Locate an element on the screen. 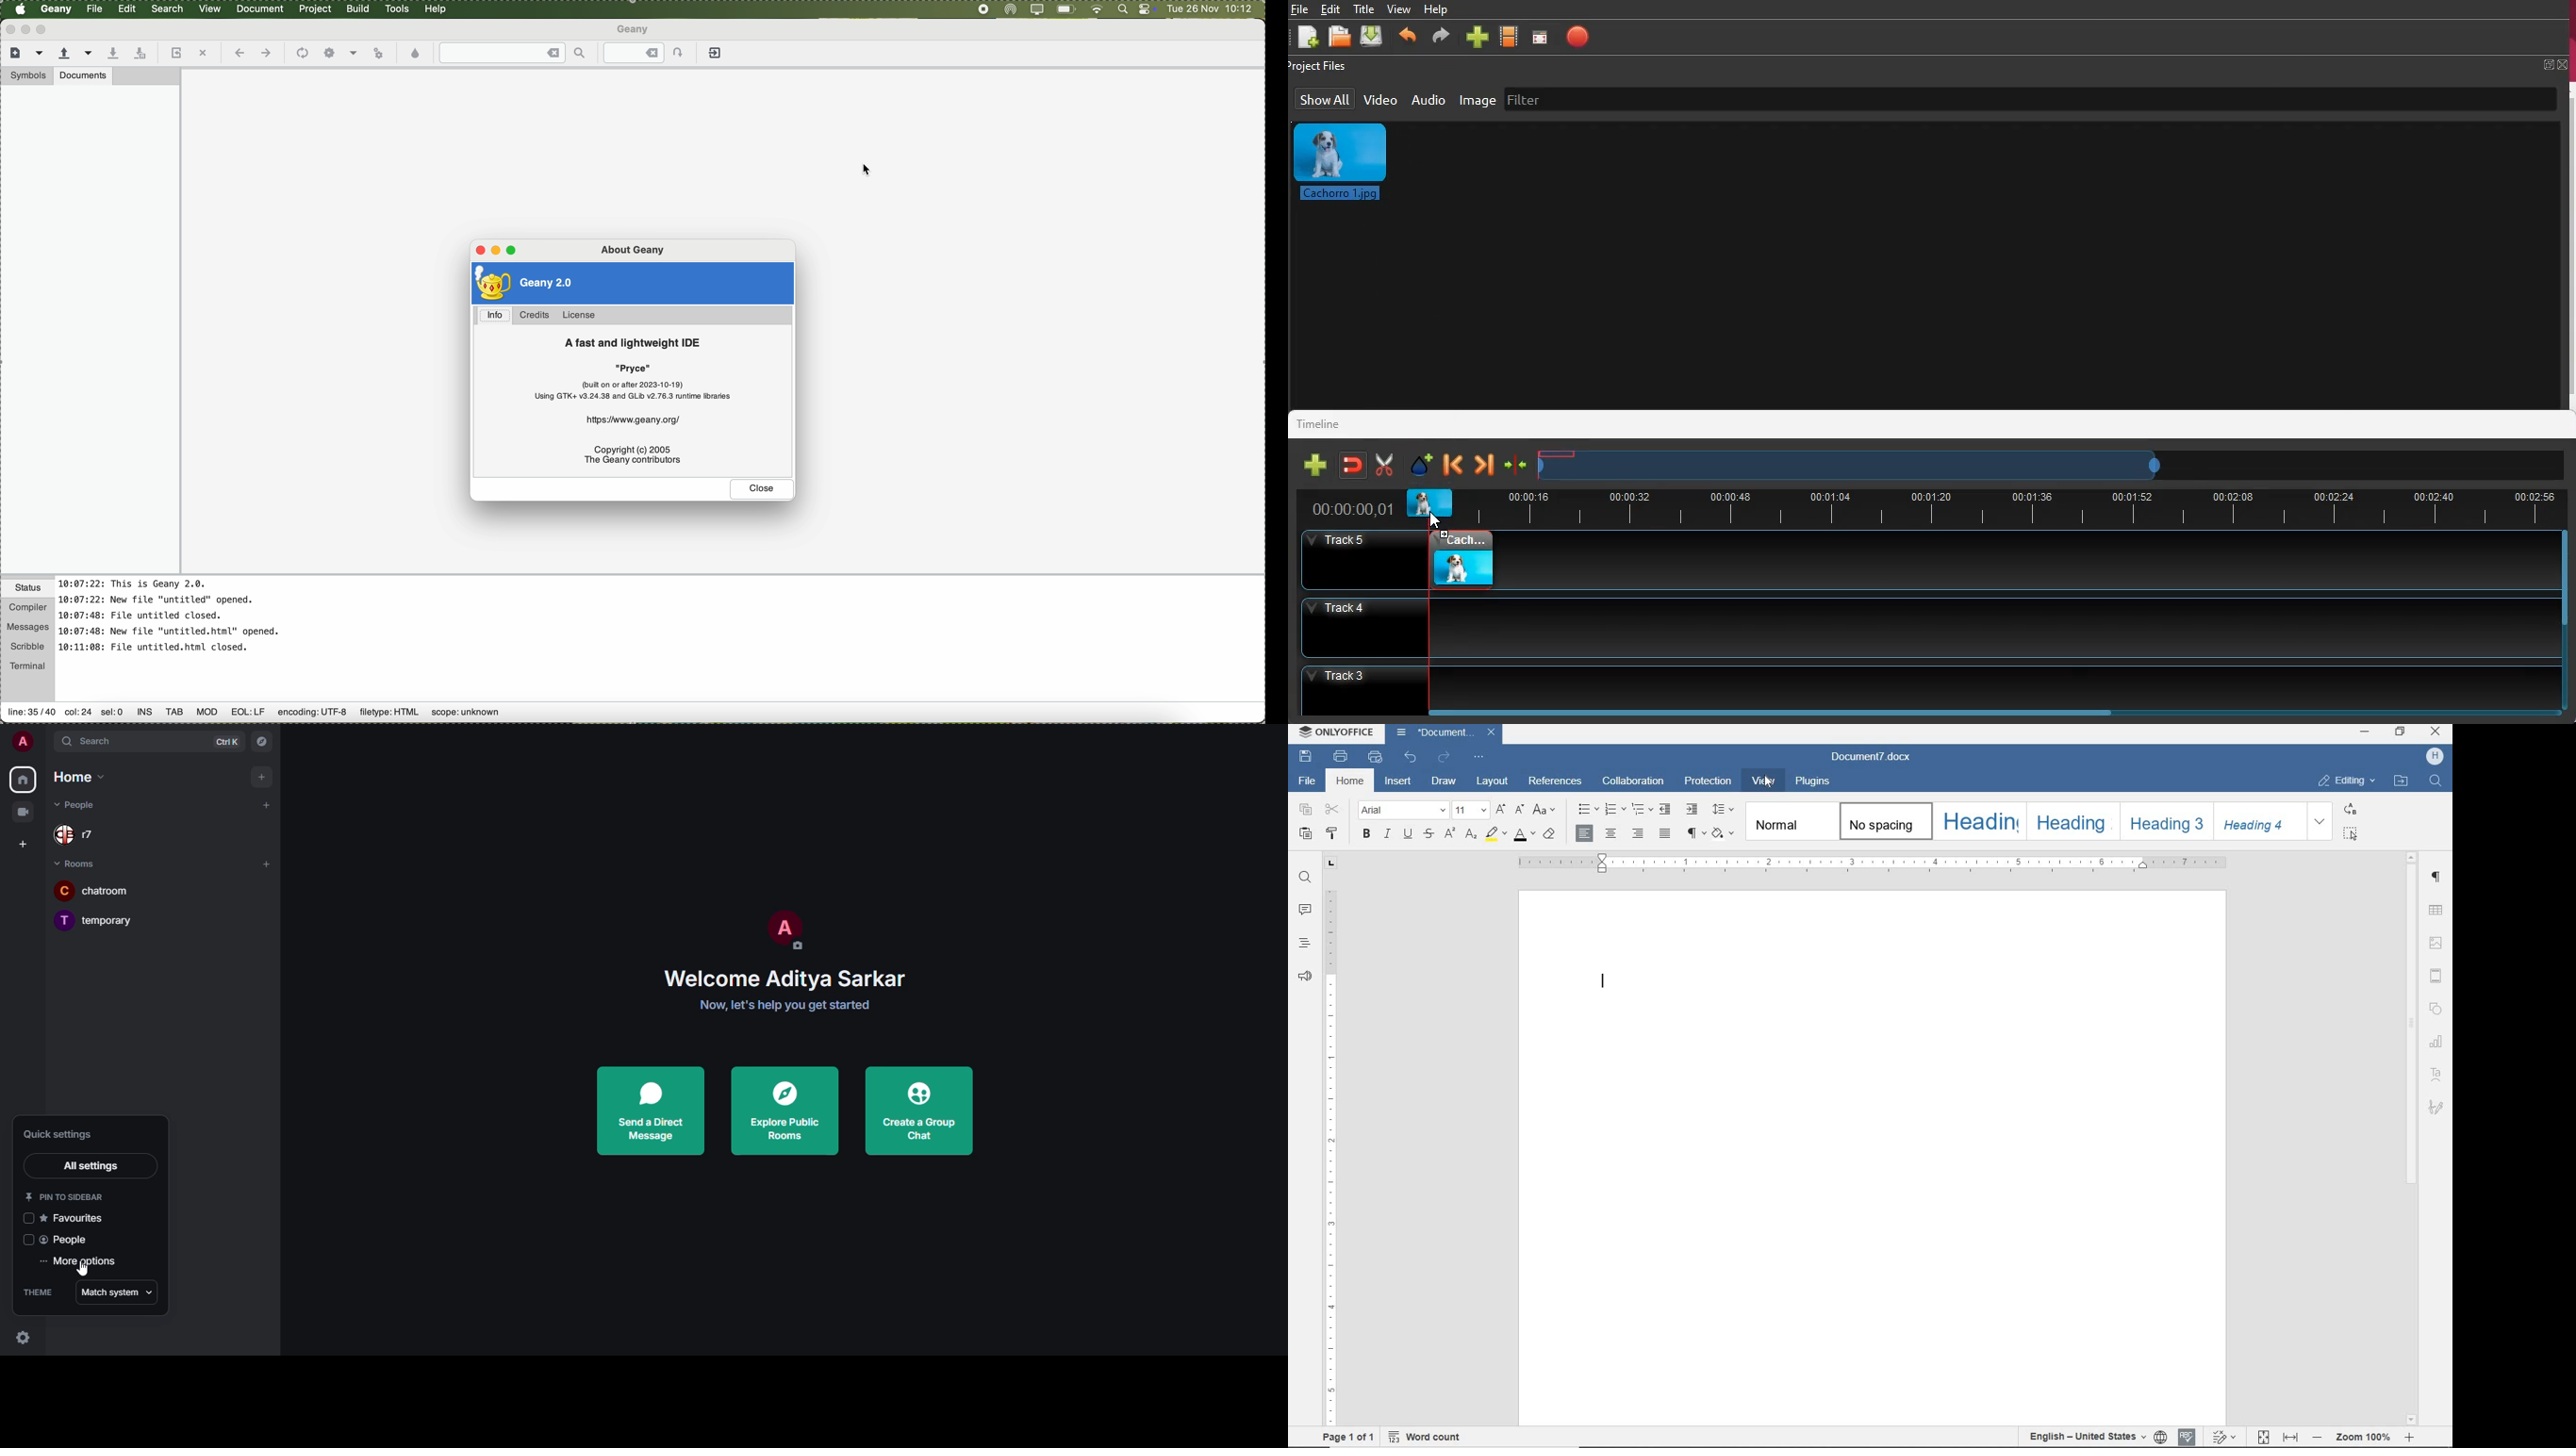 The height and width of the screenshot is (1456, 2576). HEADING 3 is located at coordinates (2165, 822).